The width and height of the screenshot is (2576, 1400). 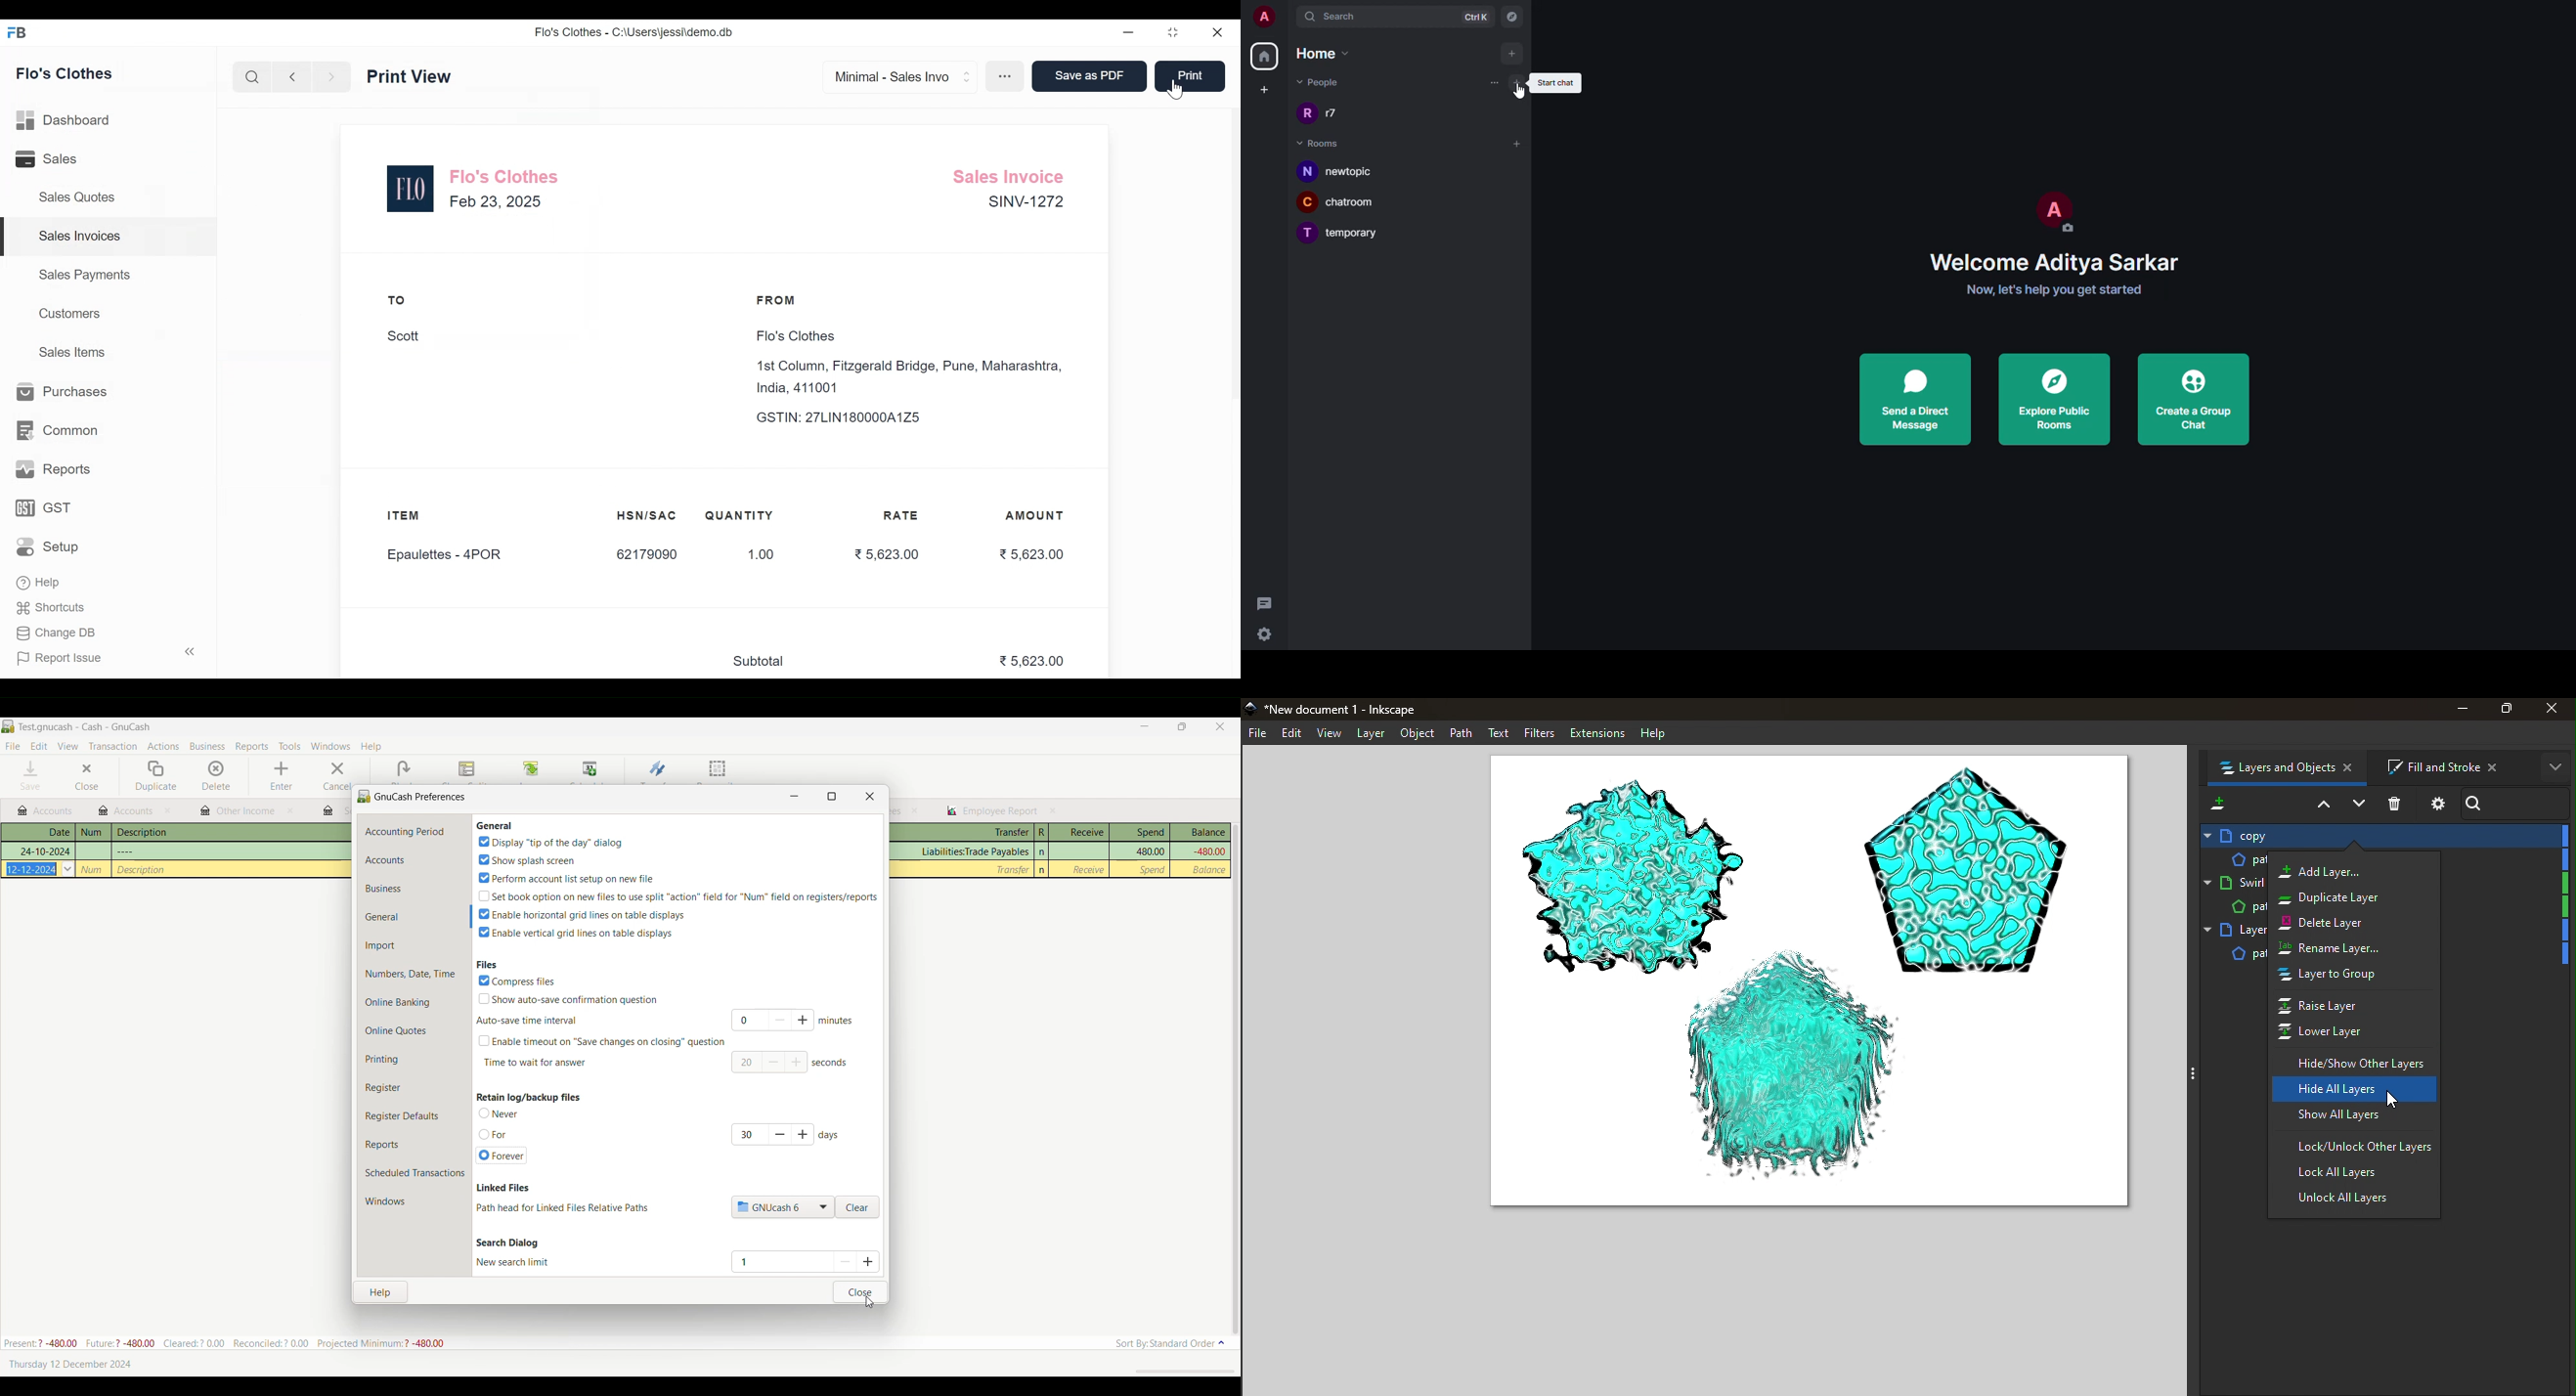 I want to click on Maximize, so click(x=2510, y=712).